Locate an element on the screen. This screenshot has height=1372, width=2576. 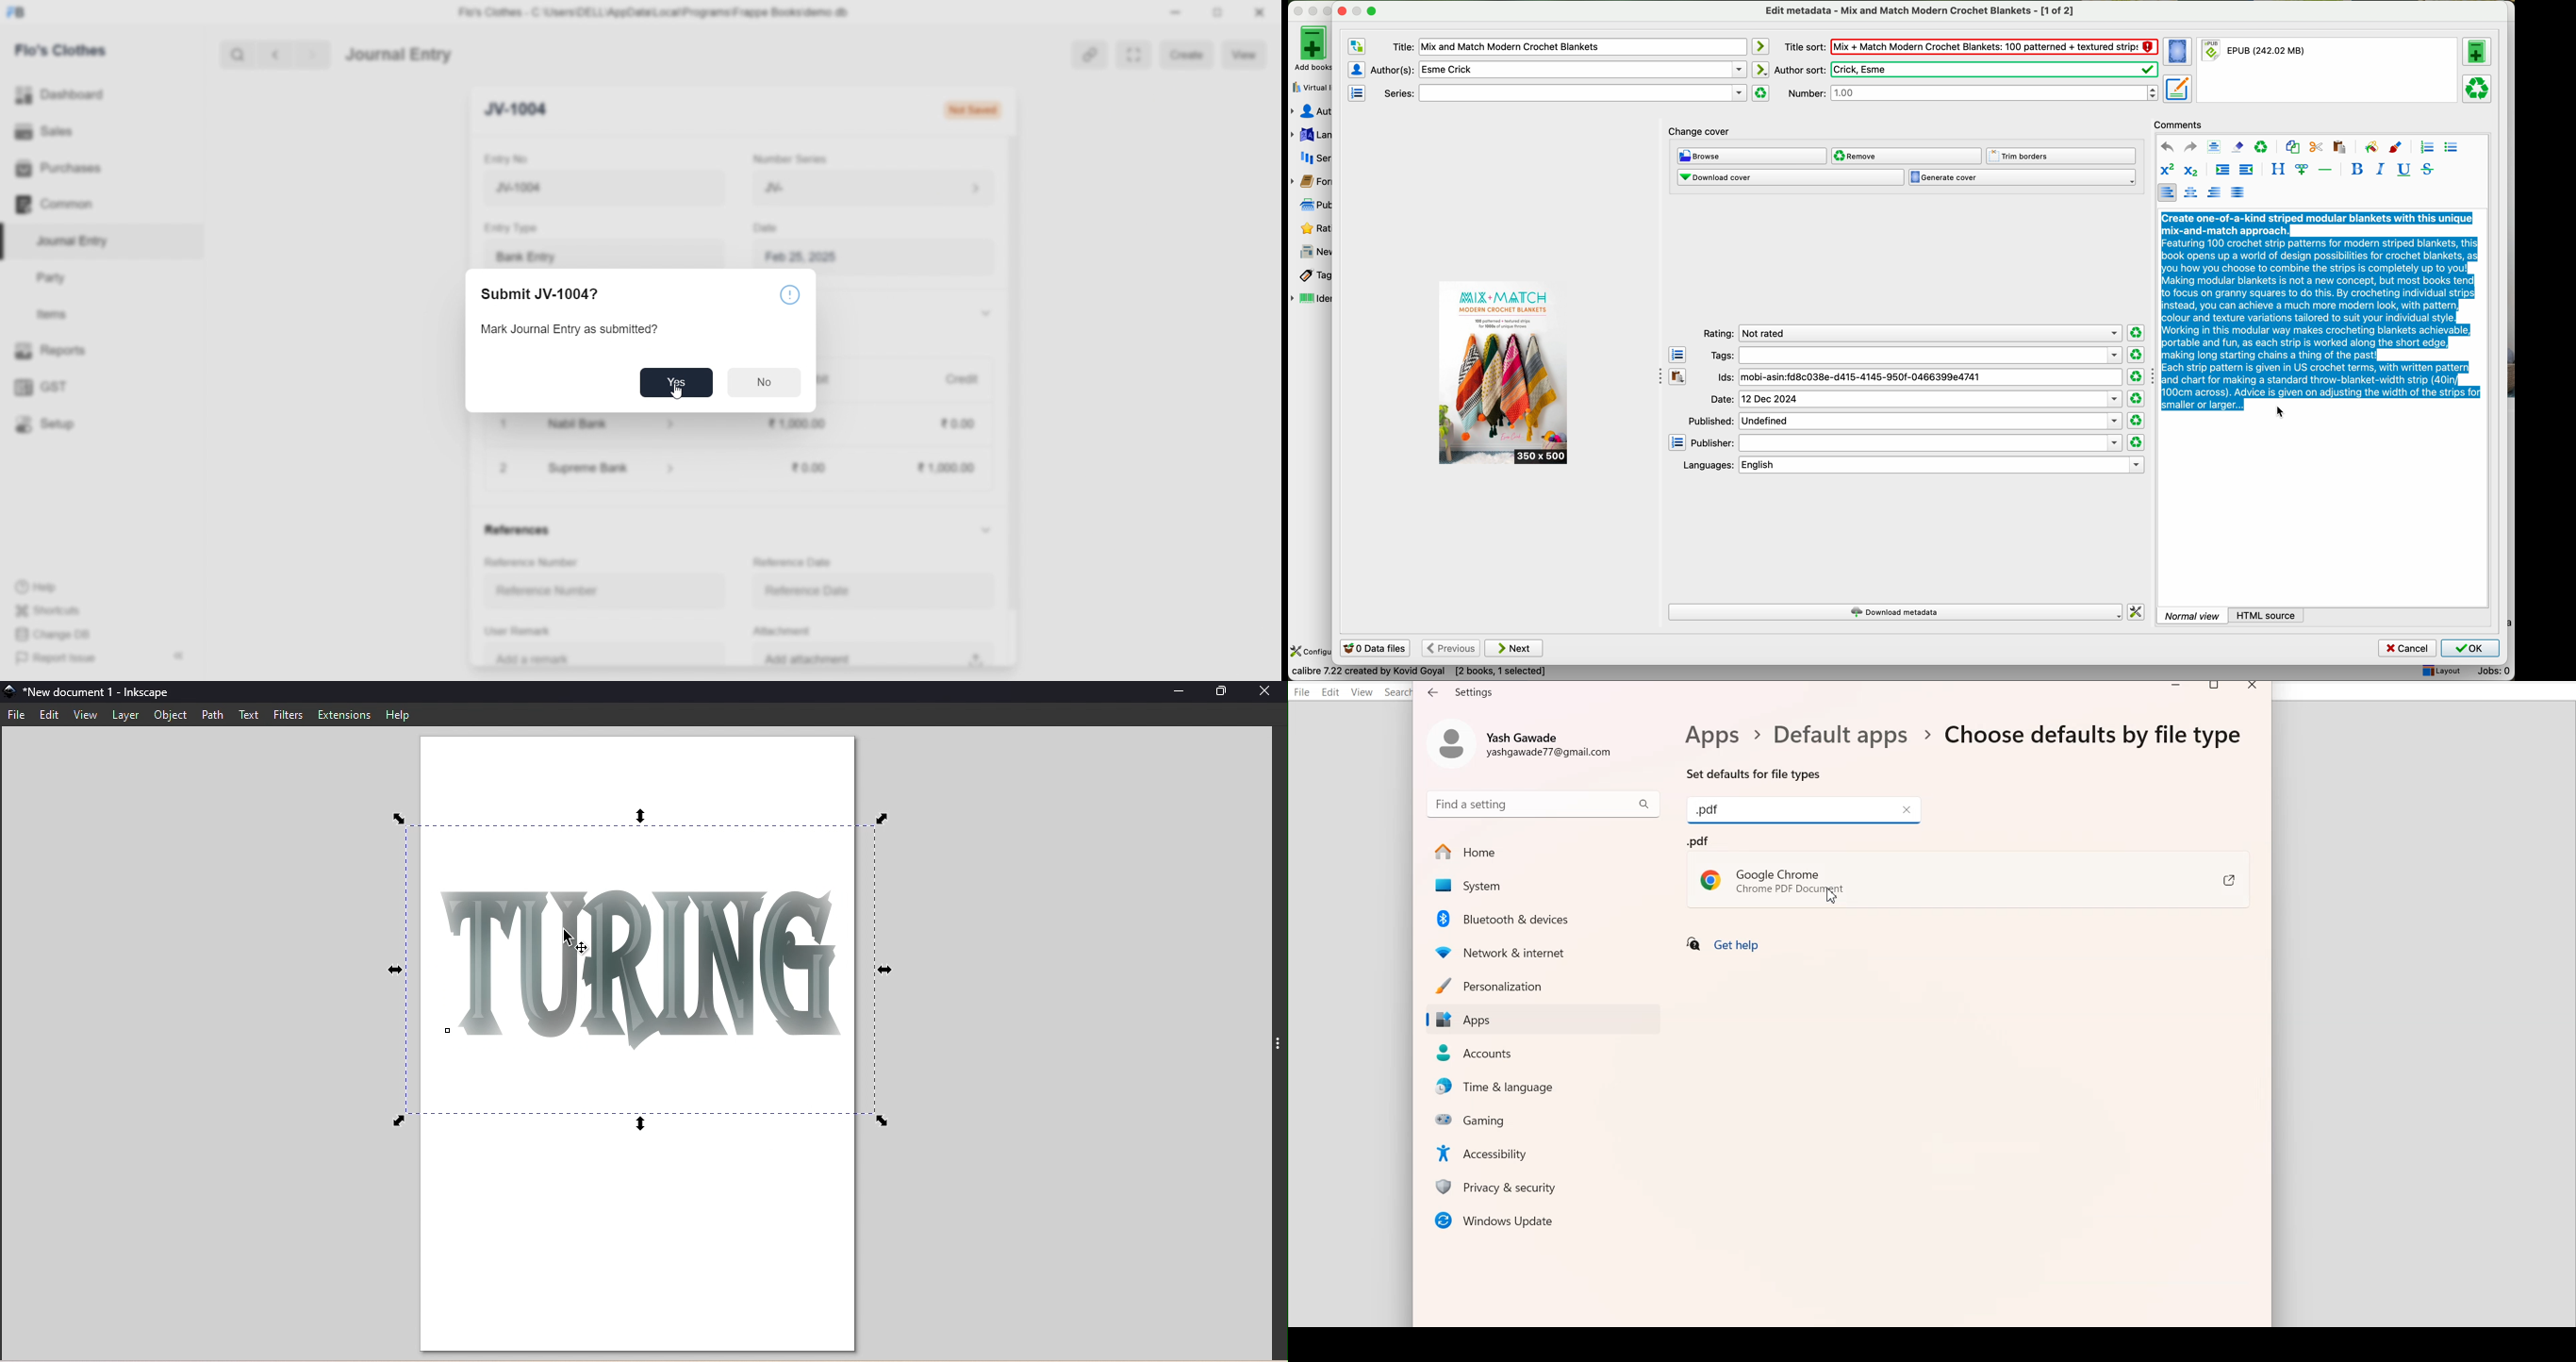
cancel is located at coordinates (2408, 648).